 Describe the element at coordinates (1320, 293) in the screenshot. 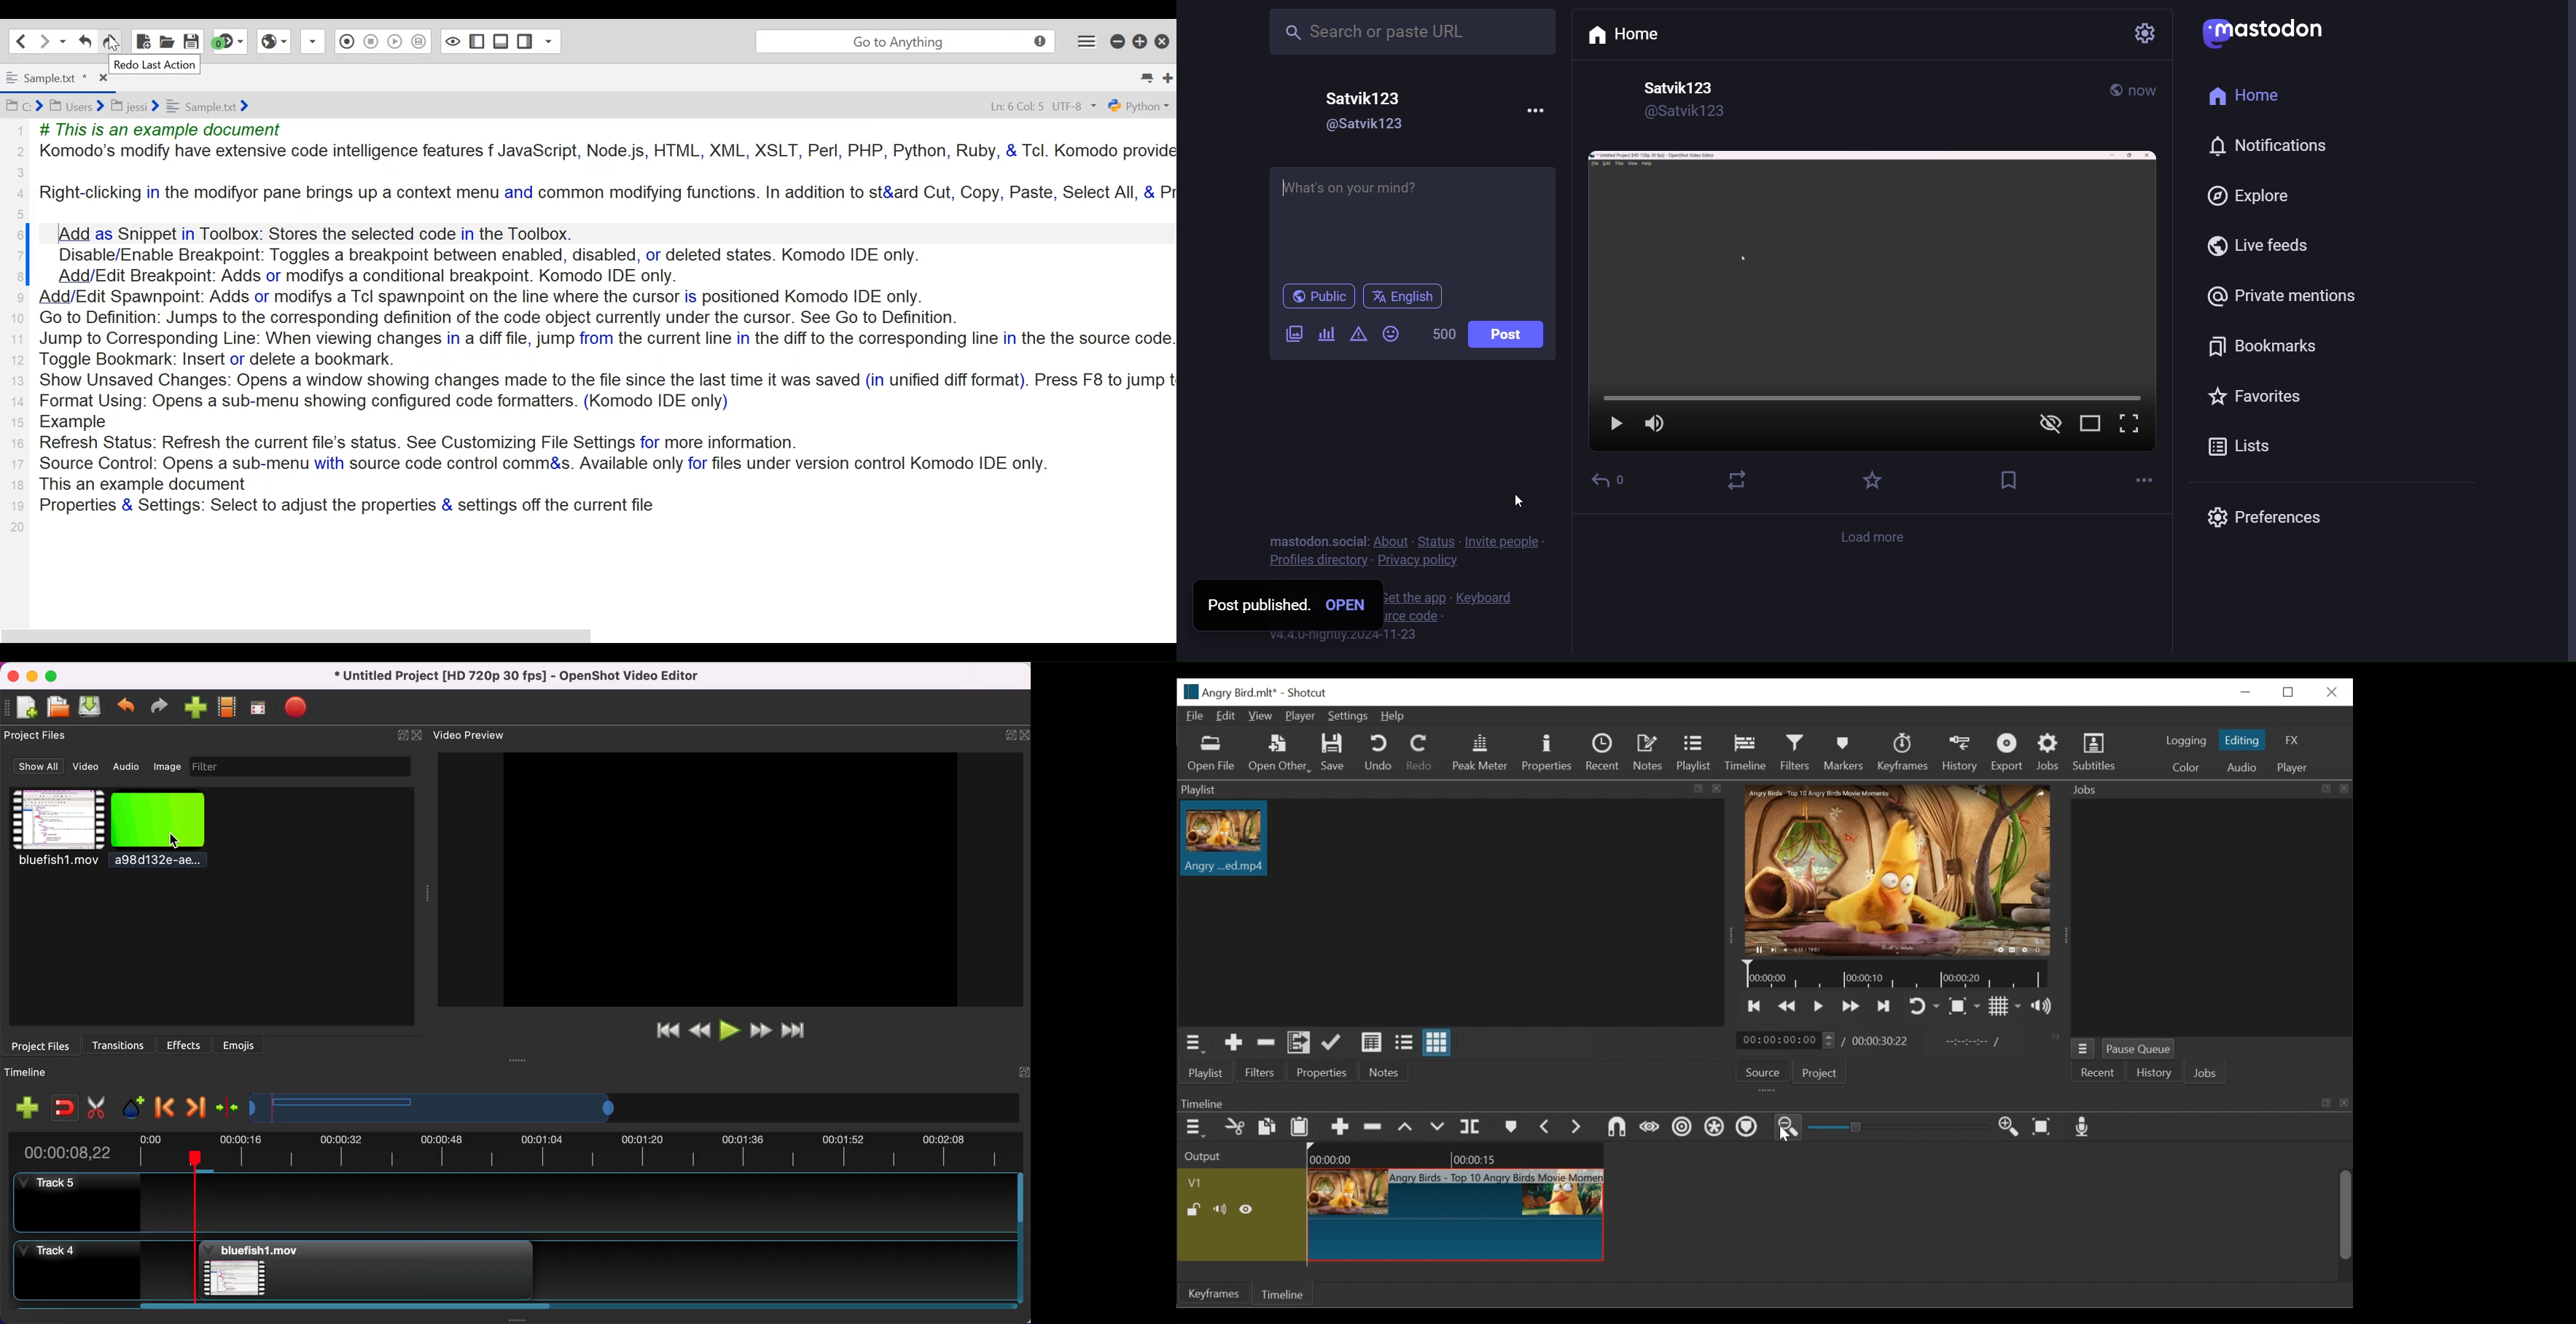

I see `public` at that location.